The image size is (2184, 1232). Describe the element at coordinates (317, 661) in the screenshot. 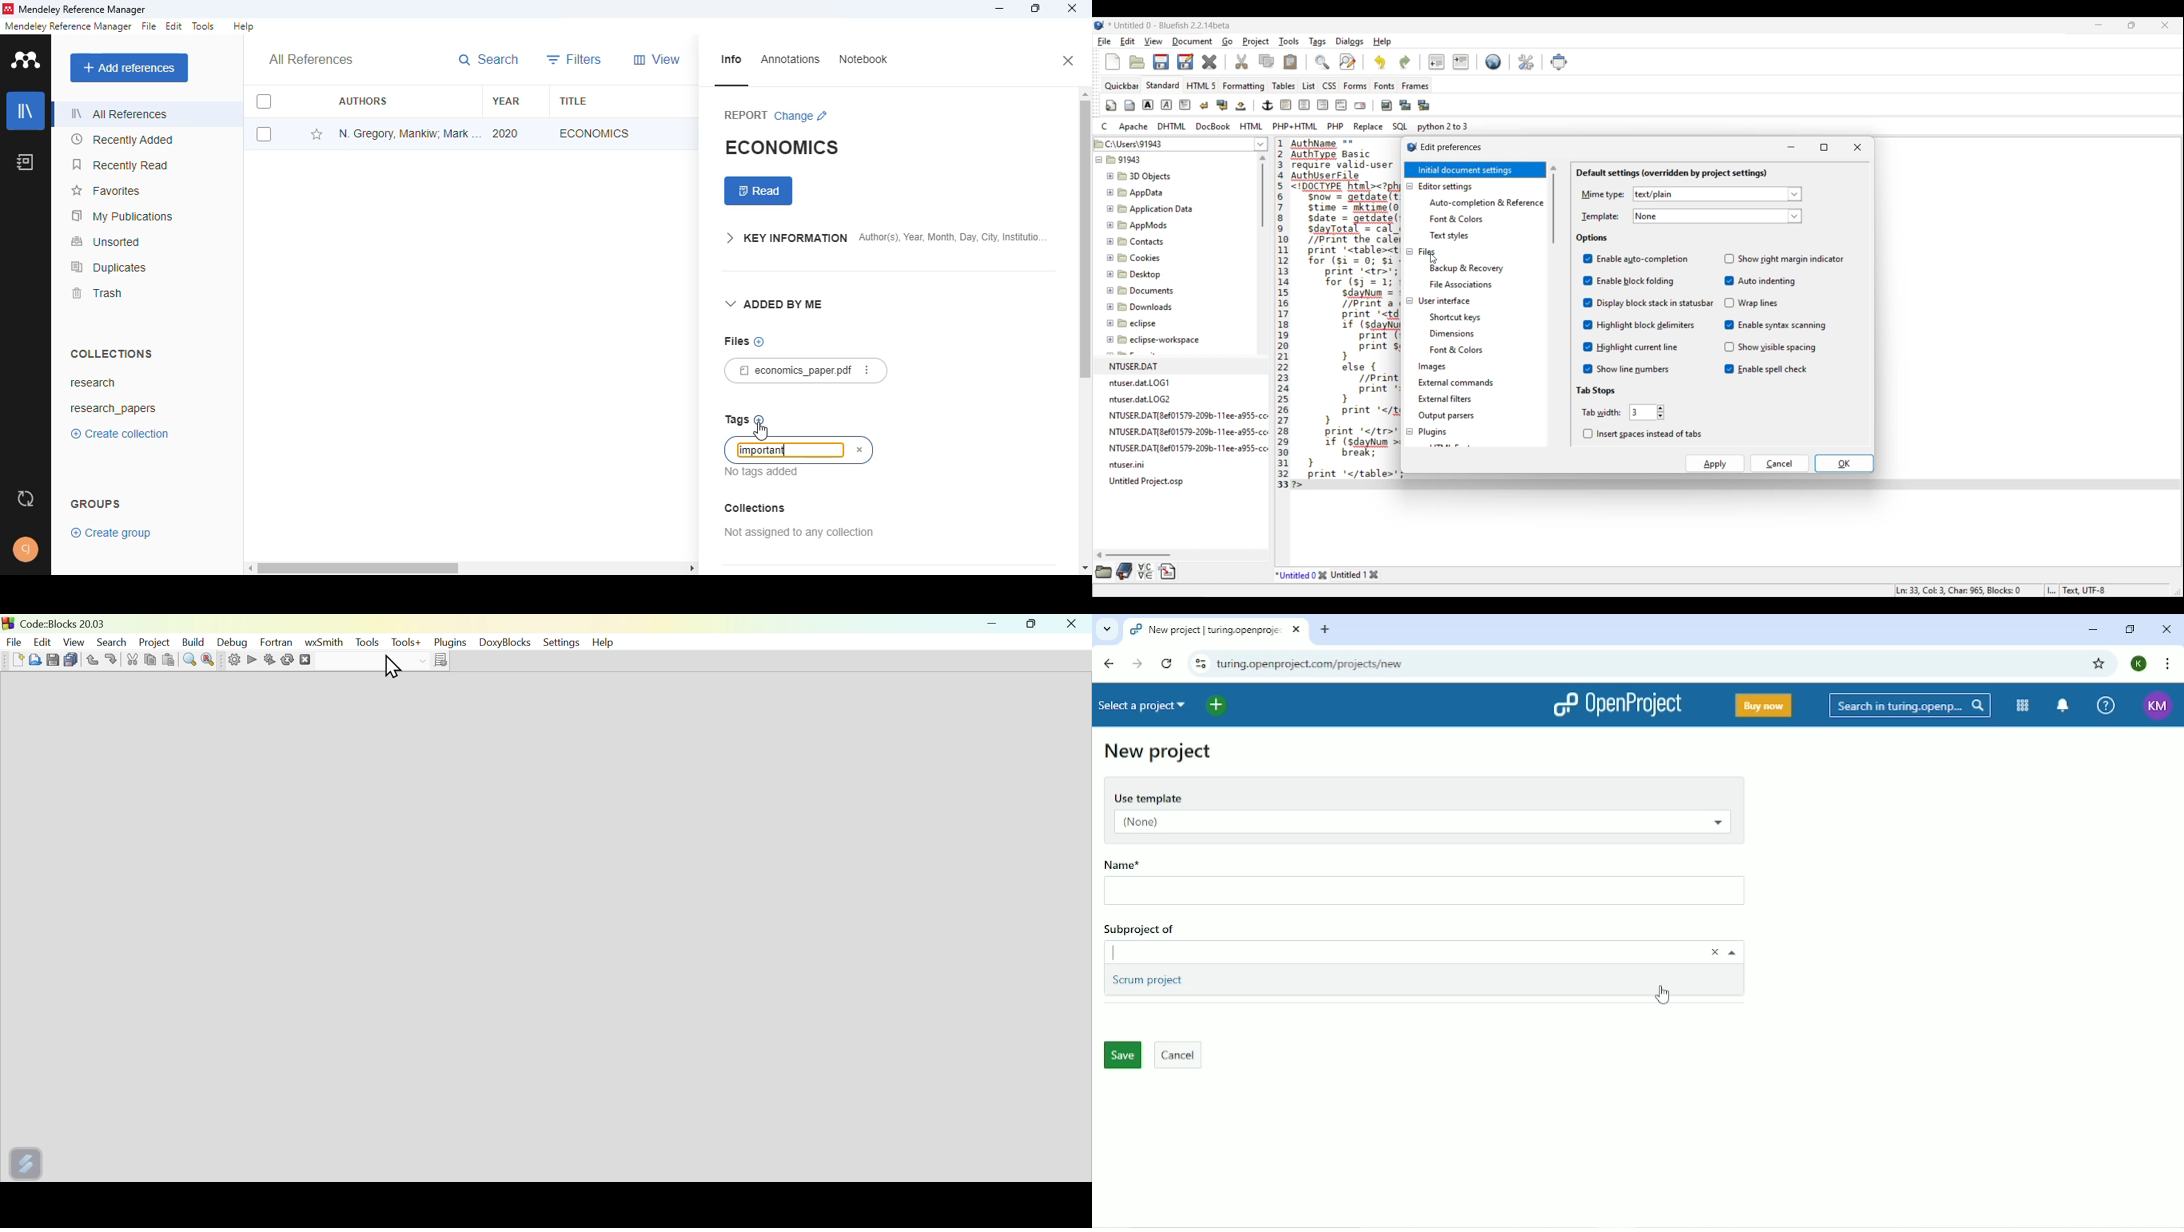

I see `Delete` at that location.